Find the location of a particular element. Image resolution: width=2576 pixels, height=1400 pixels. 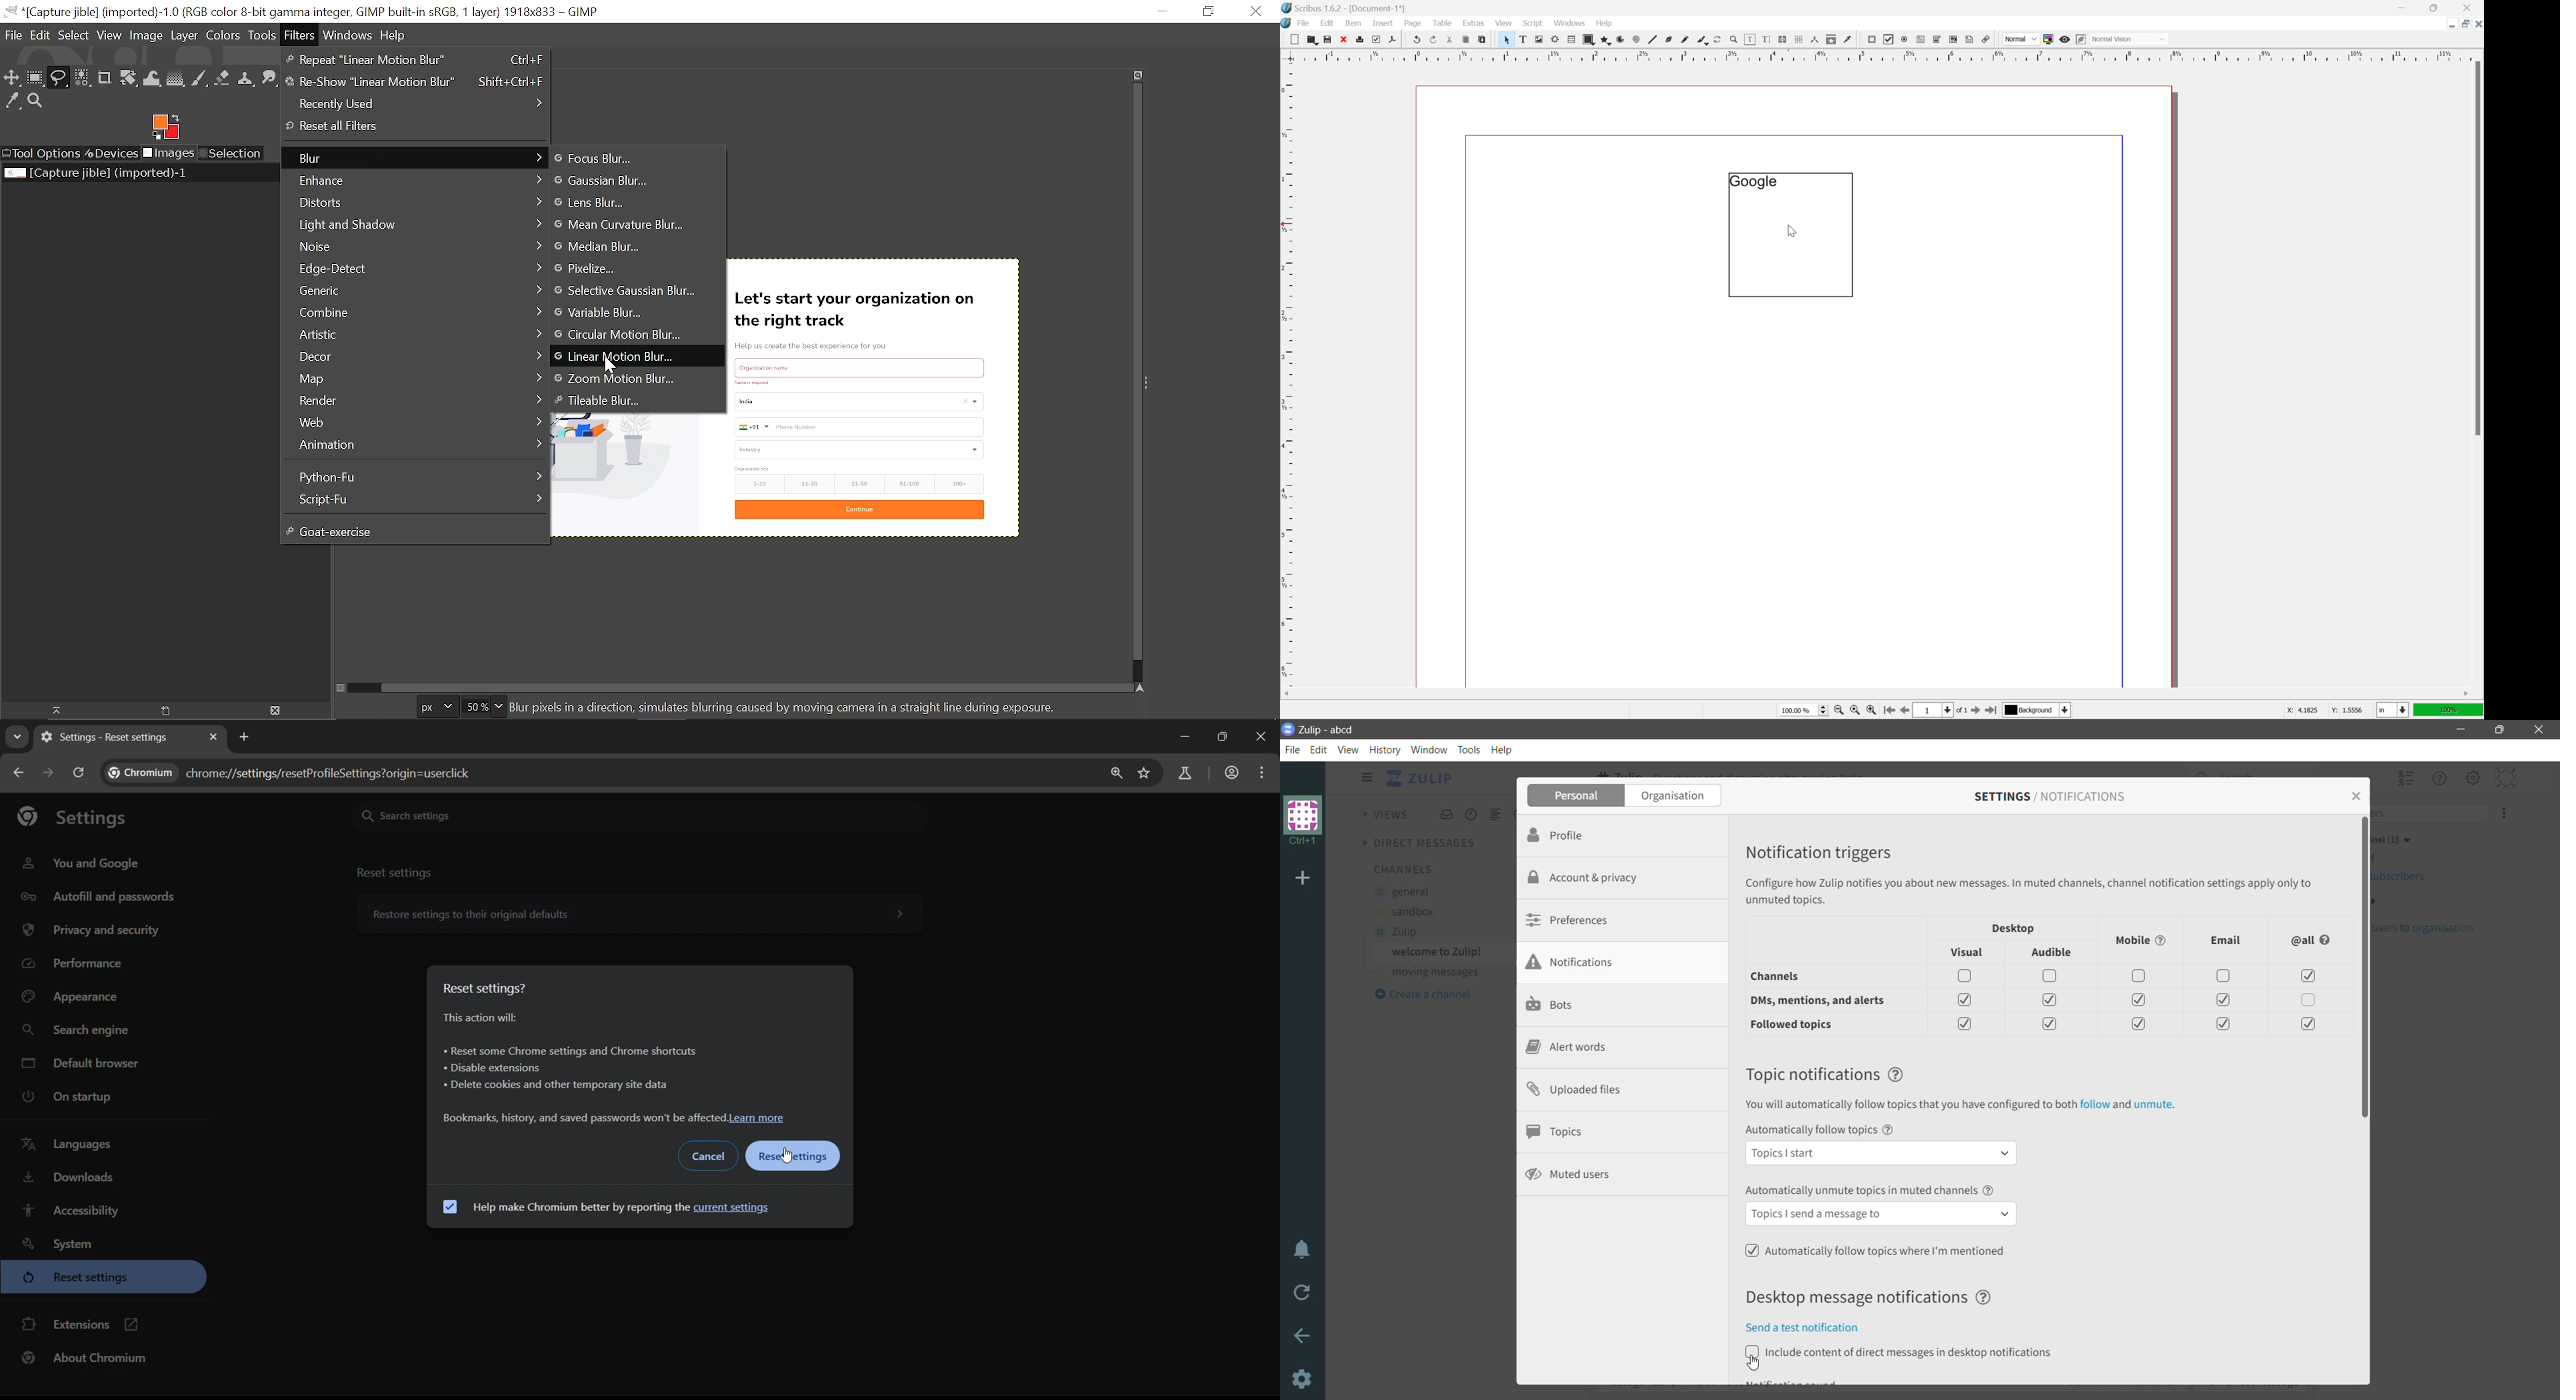

new is located at coordinates (1296, 40).